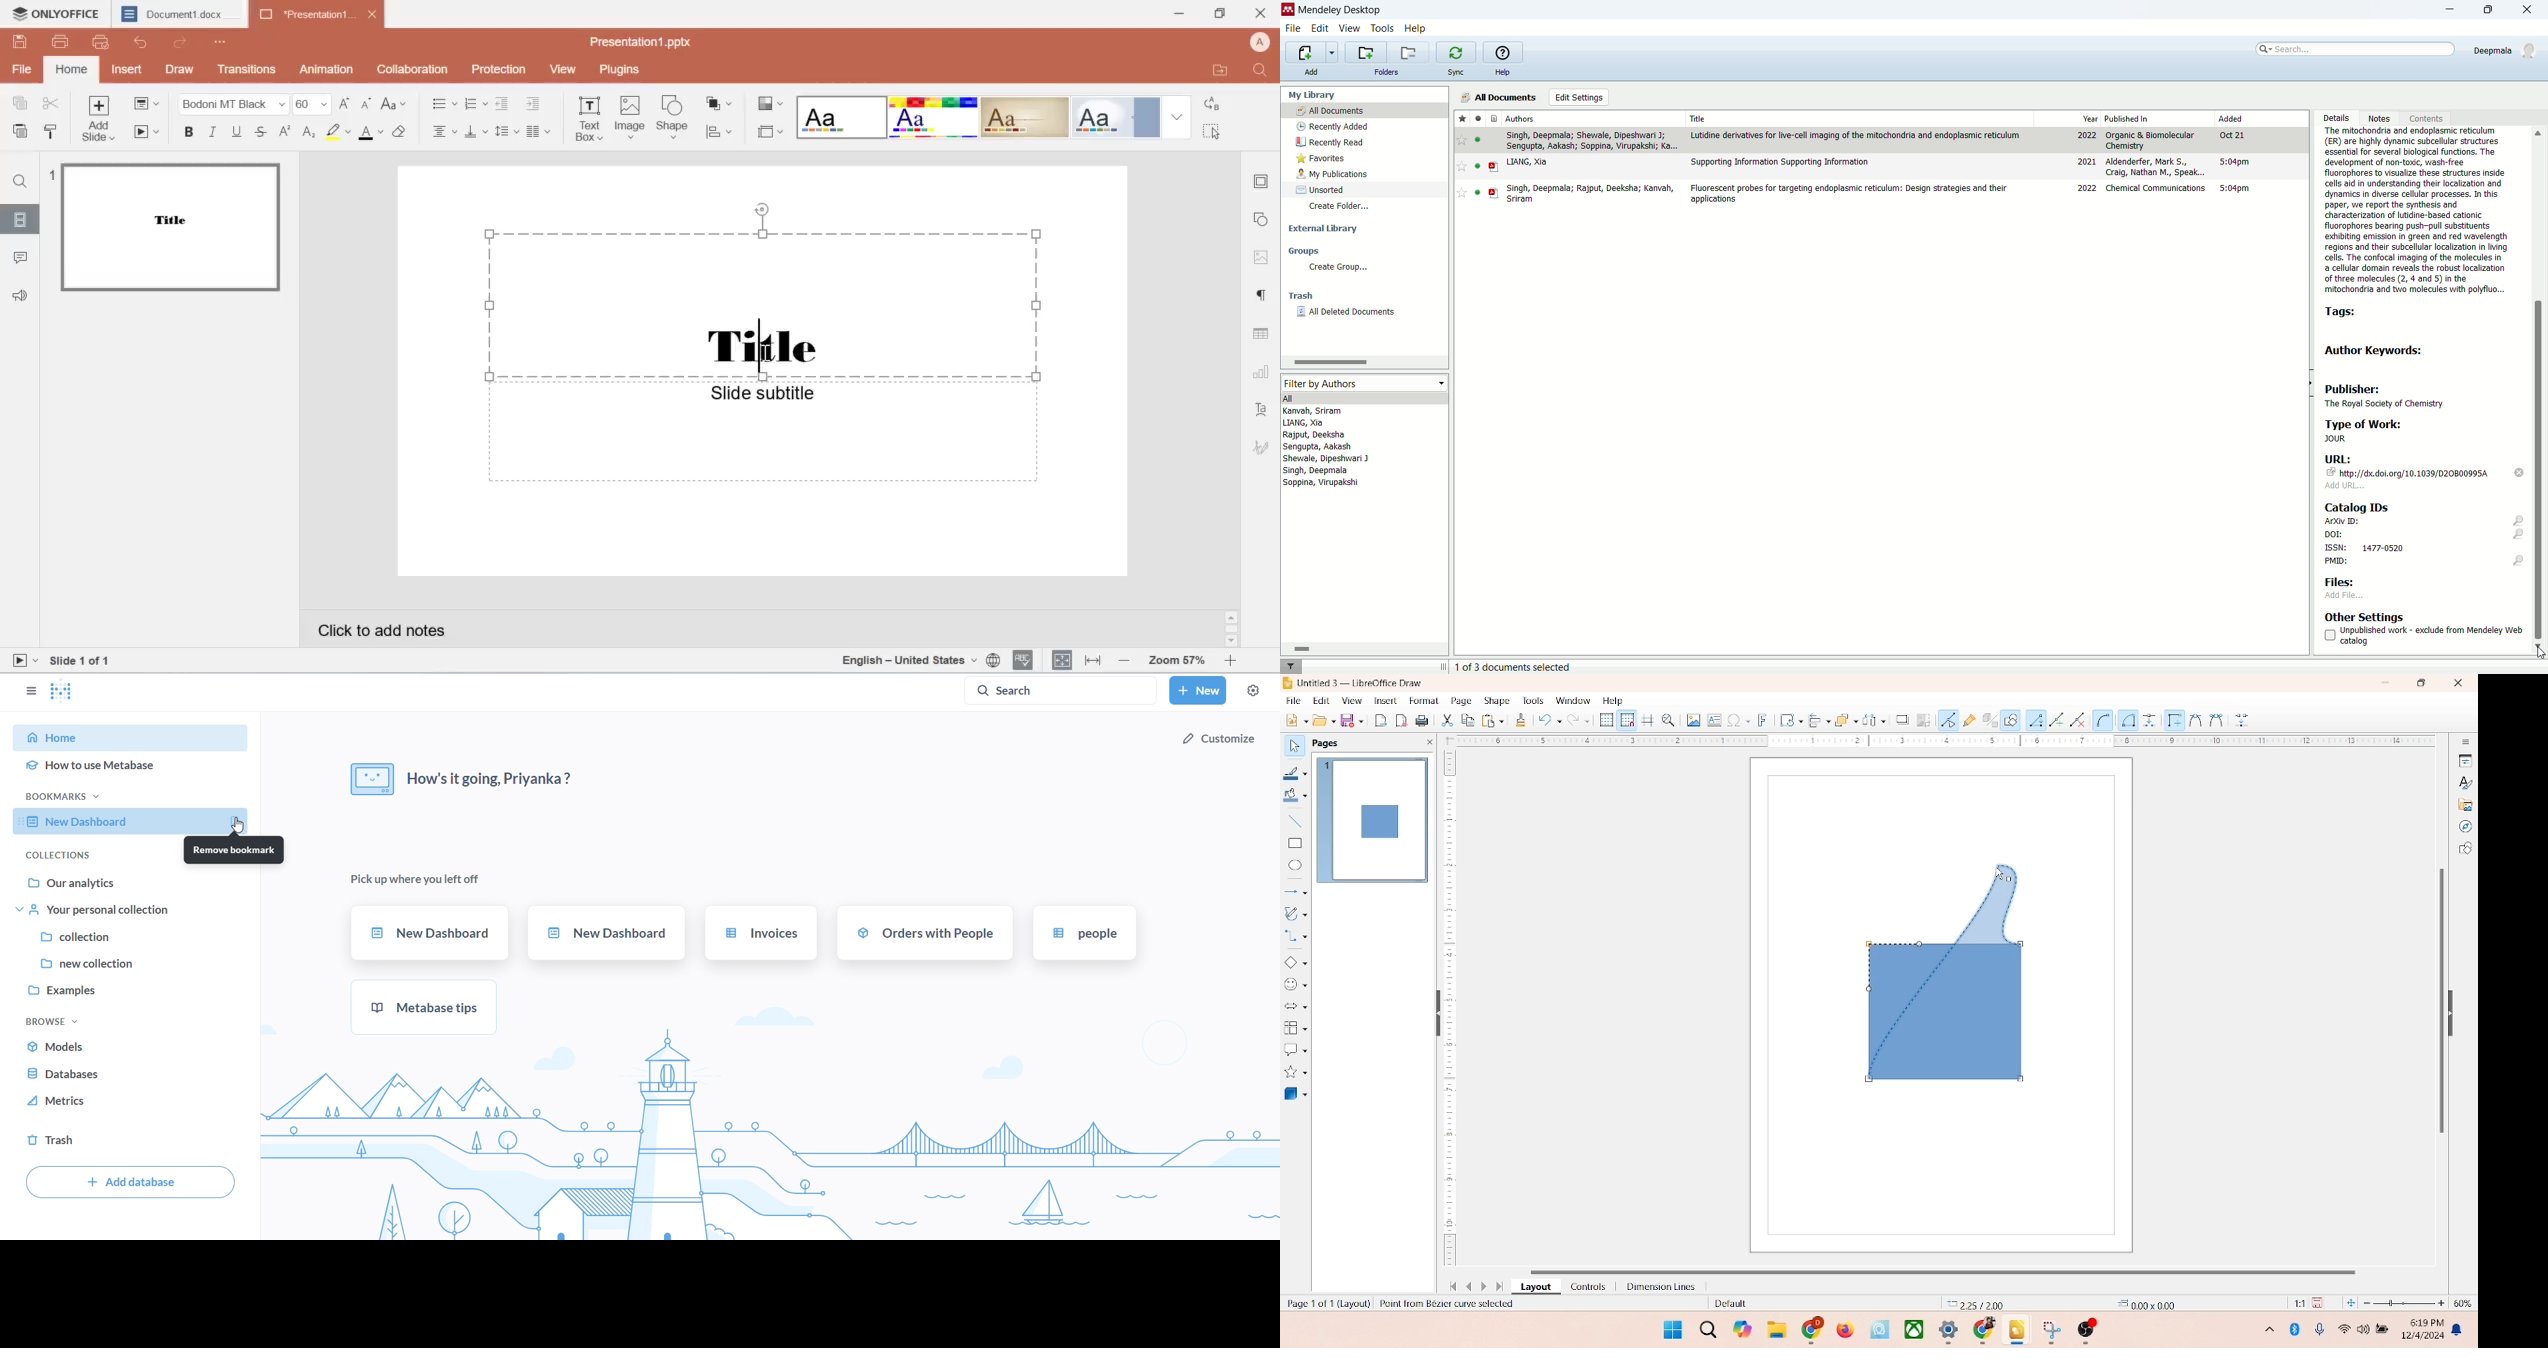 This screenshot has width=2548, height=1372. What do you see at coordinates (1449, 1011) in the screenshot?
I see `scale bar` at bounding box center [1449, 1011].